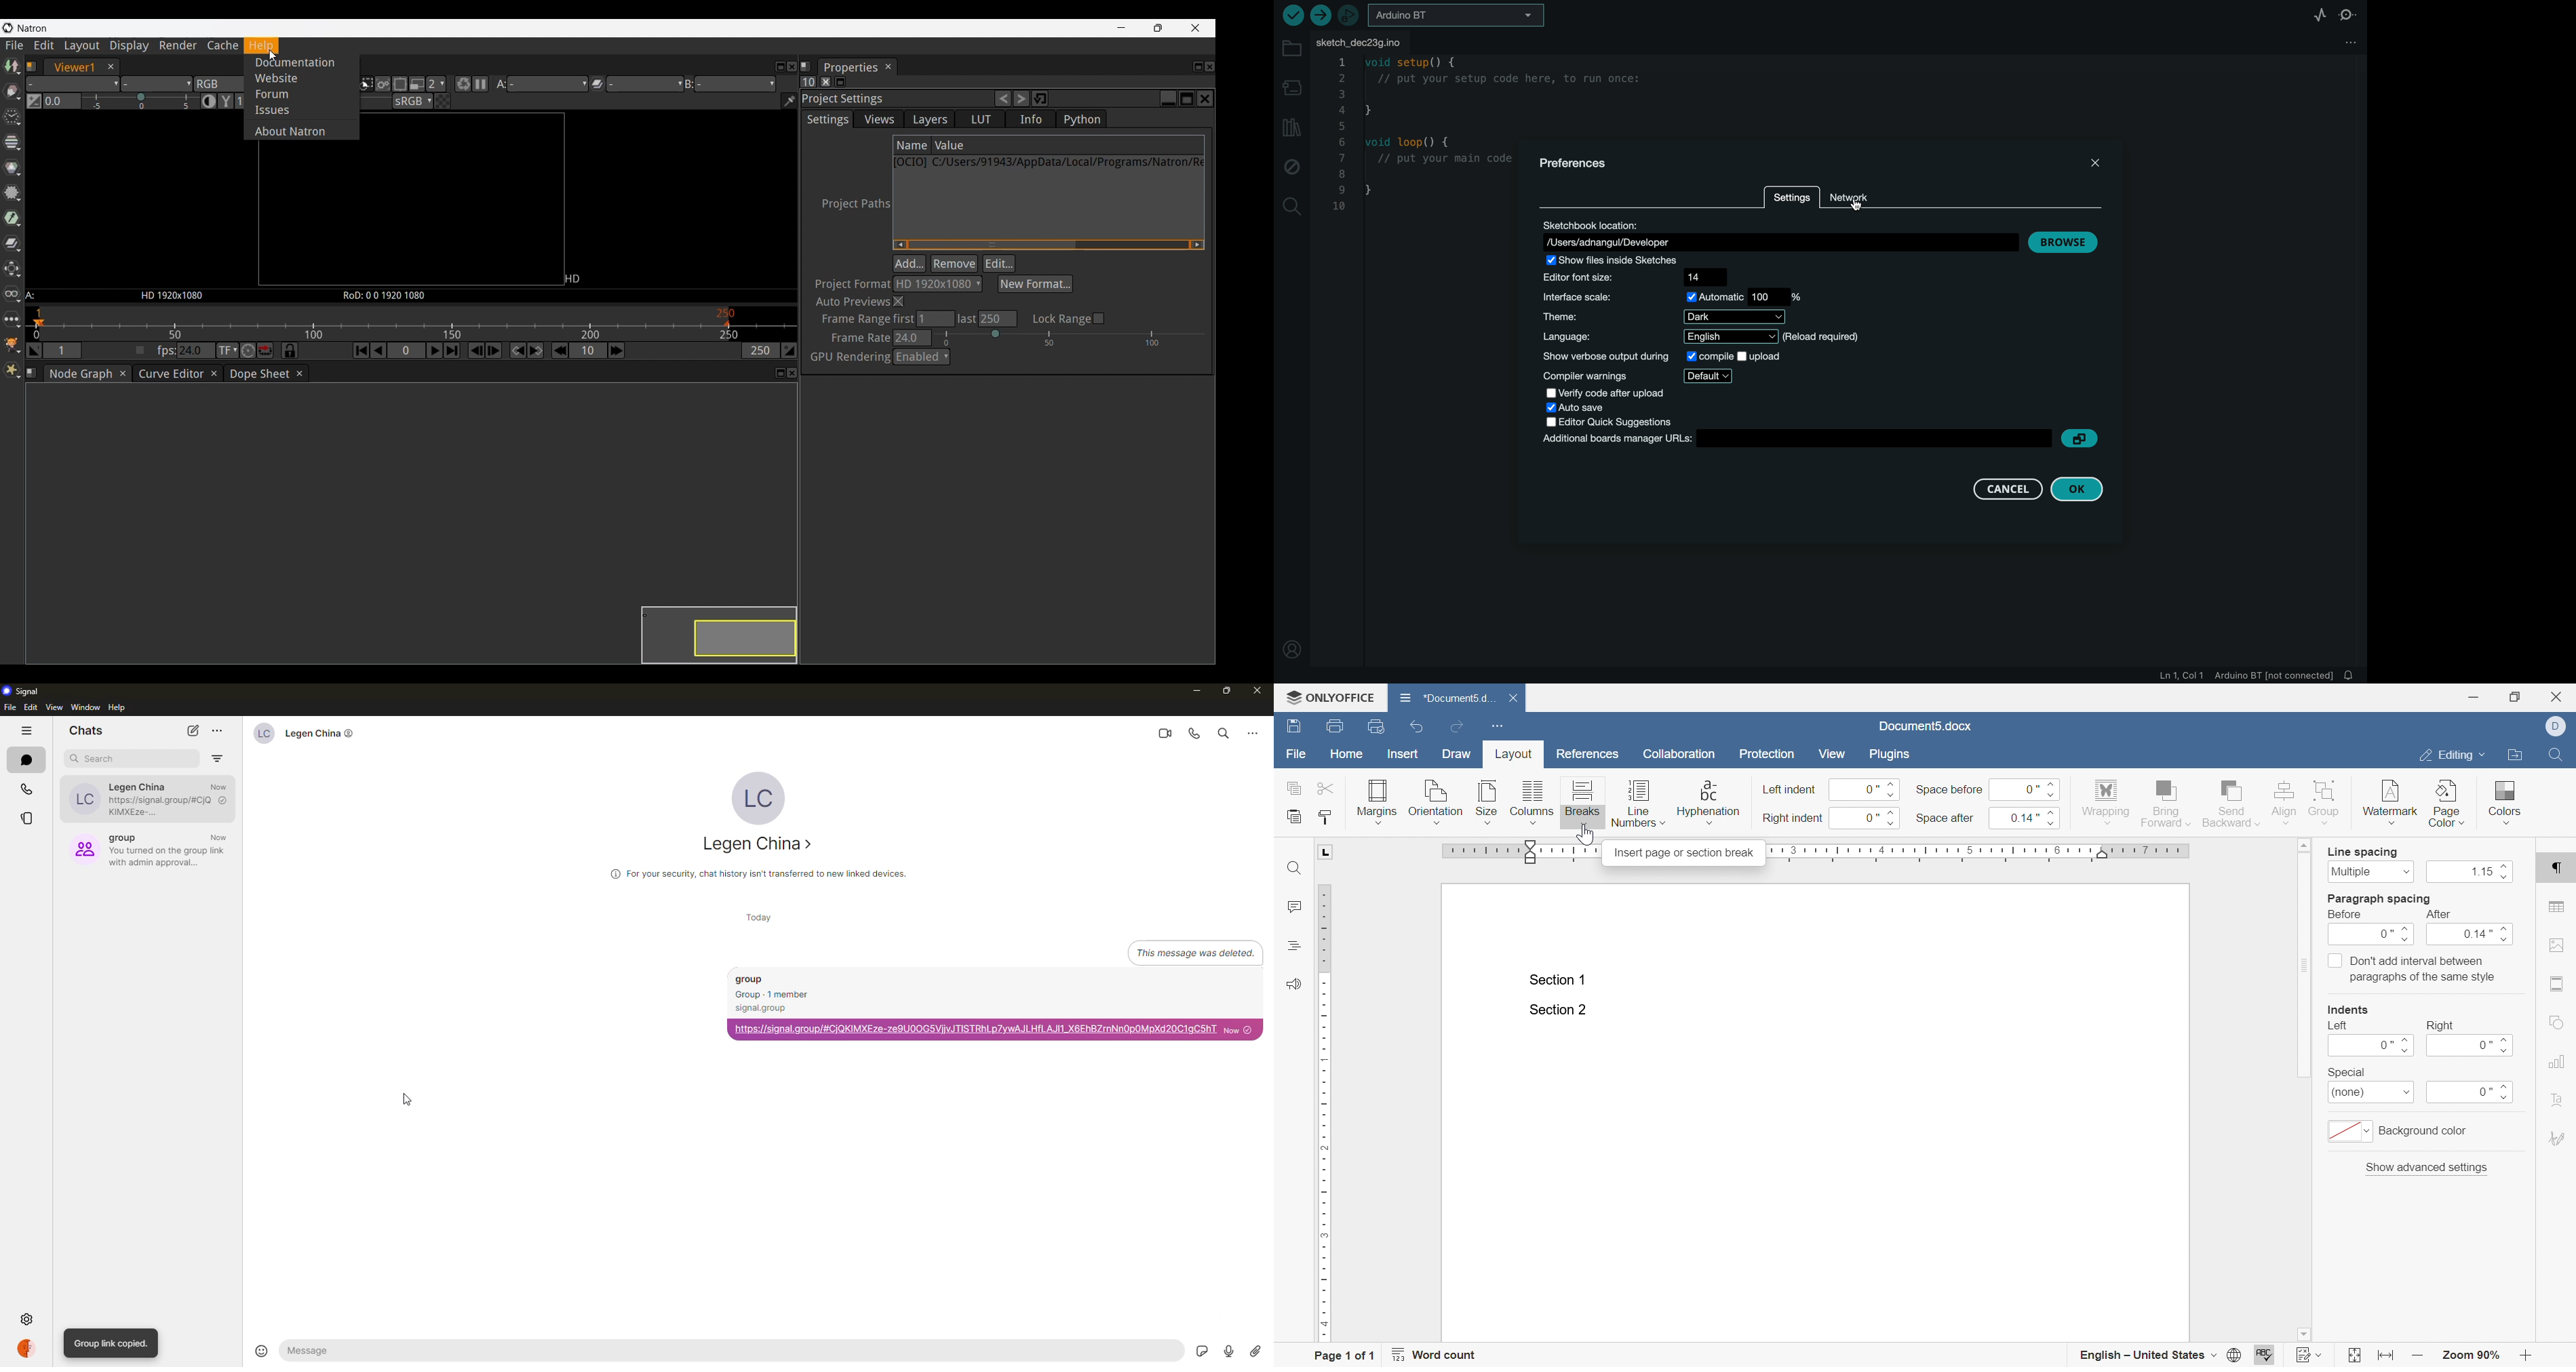  What do you see at coordinates (1067, 162) in the screenshot?
I see `Location of current file` at bounding box center [1067, 162].